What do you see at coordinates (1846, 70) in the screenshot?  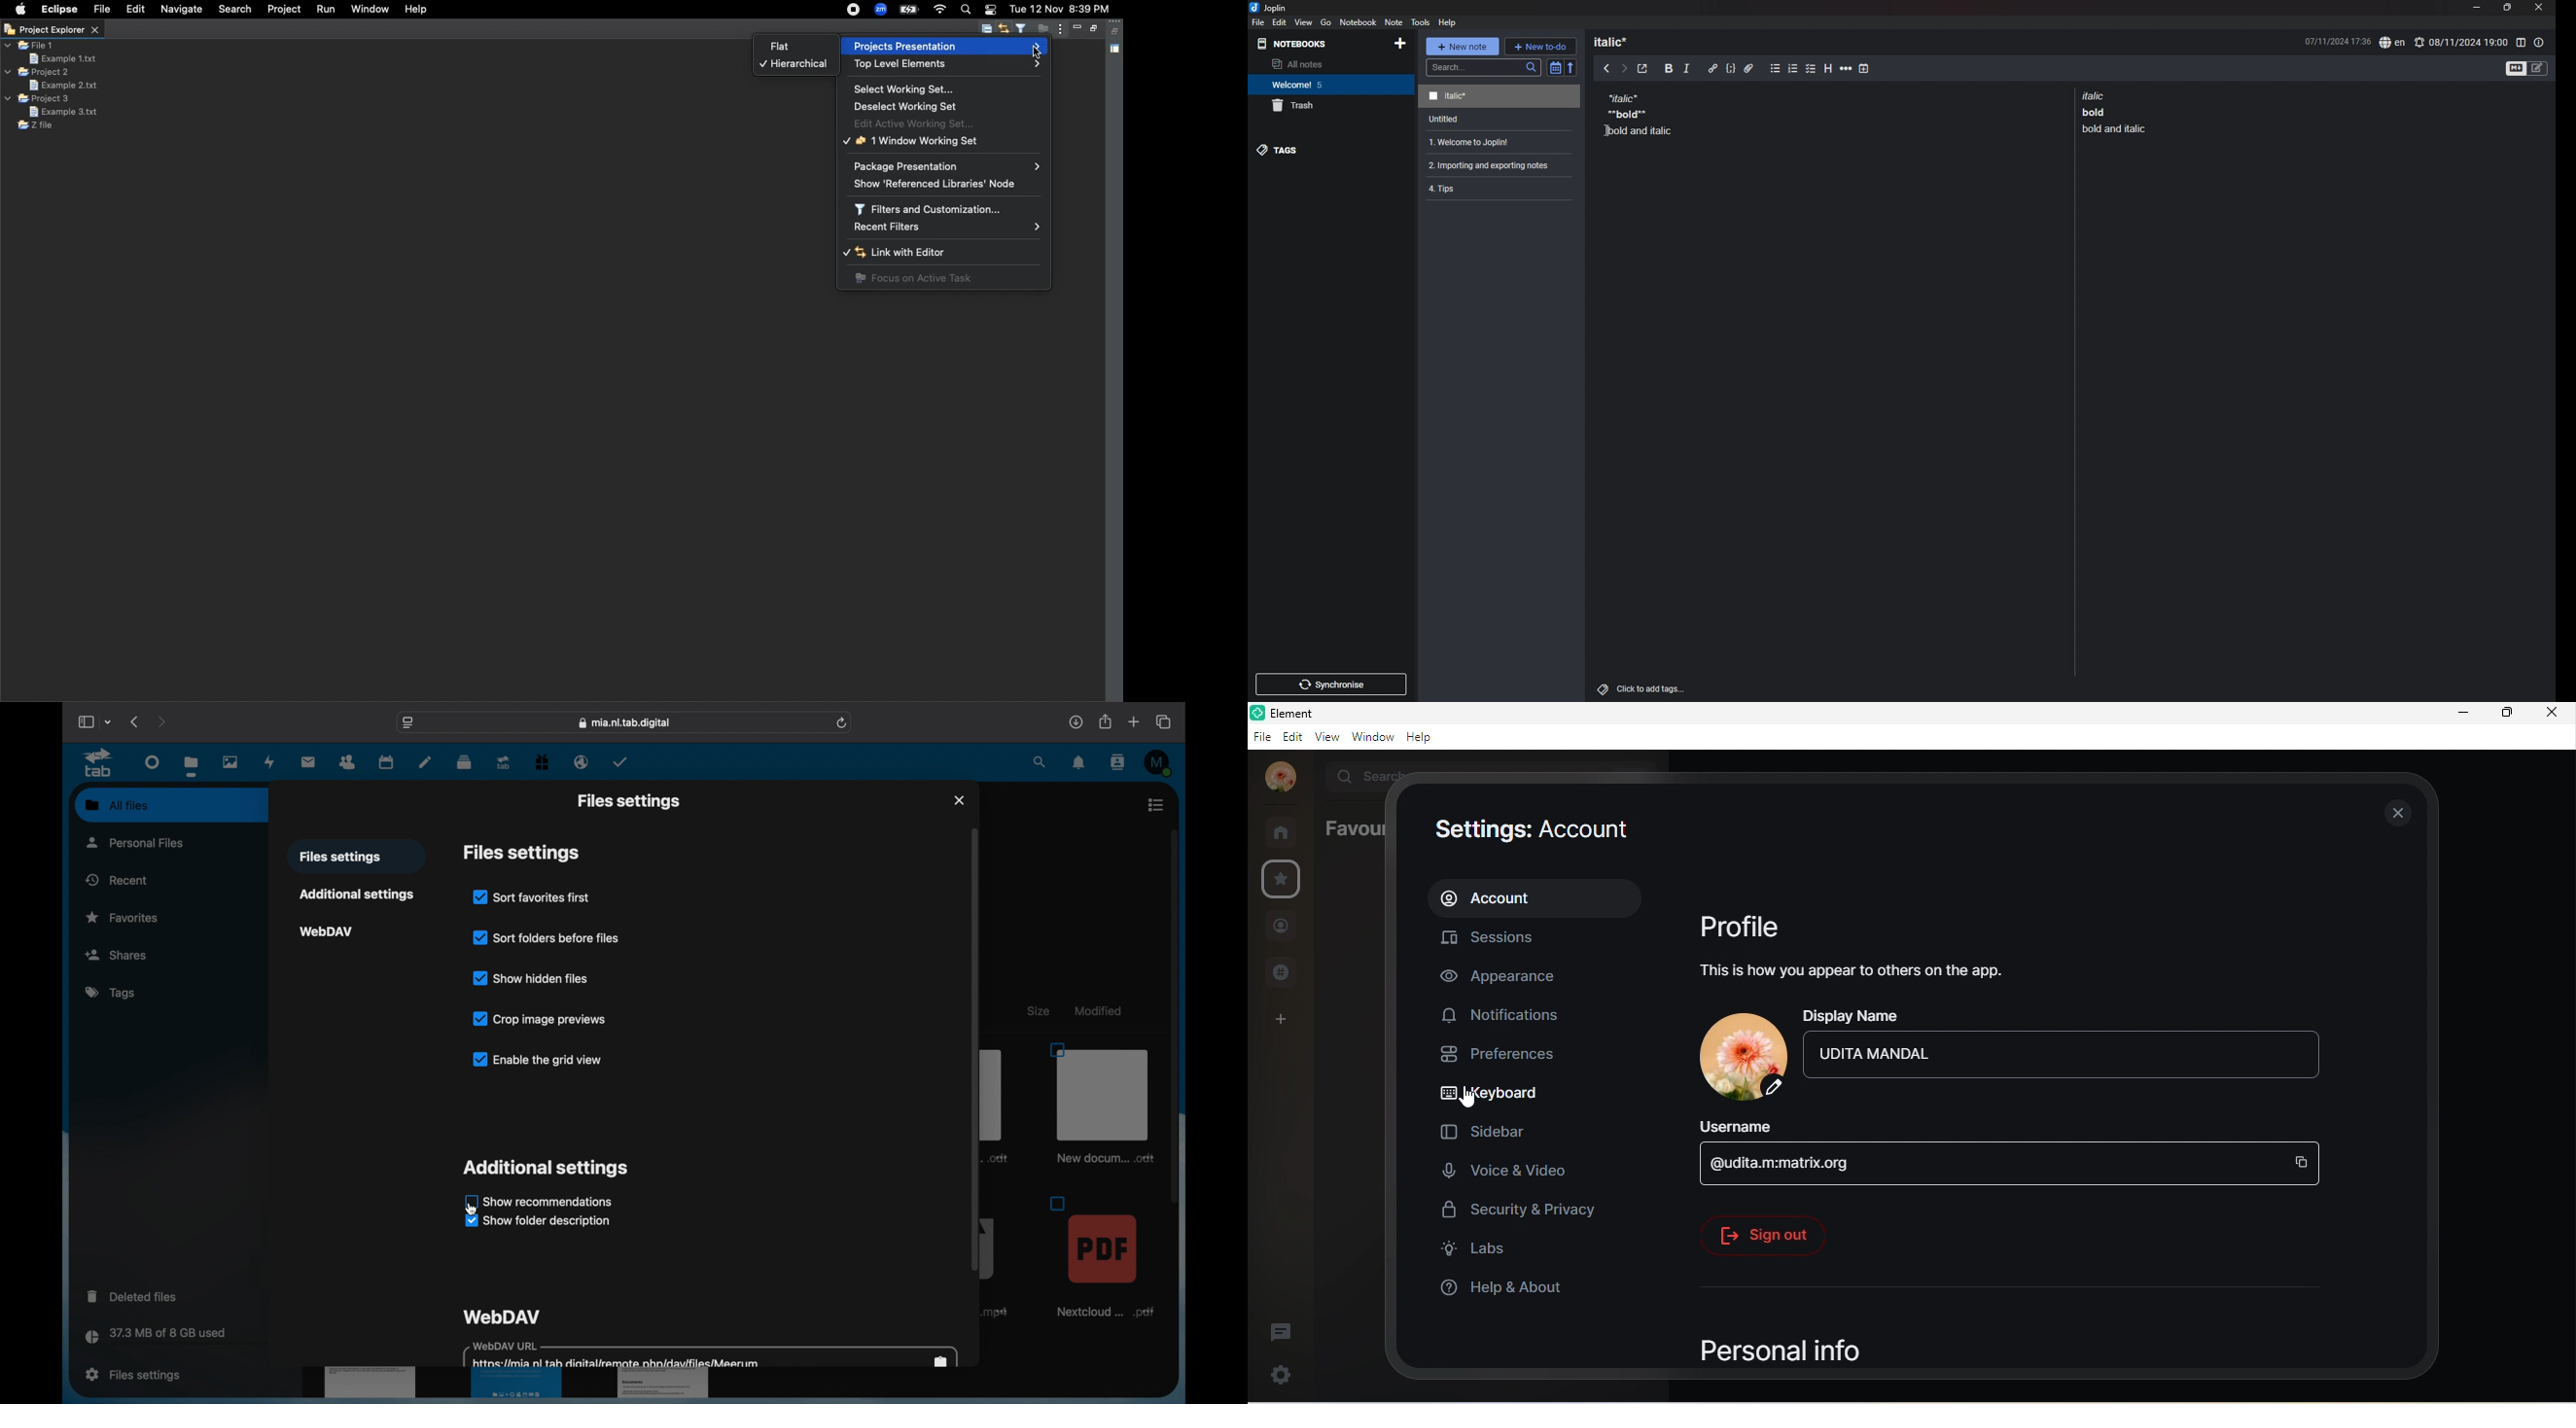 I see `horizontal rule` at bounding box center [1846, 70].